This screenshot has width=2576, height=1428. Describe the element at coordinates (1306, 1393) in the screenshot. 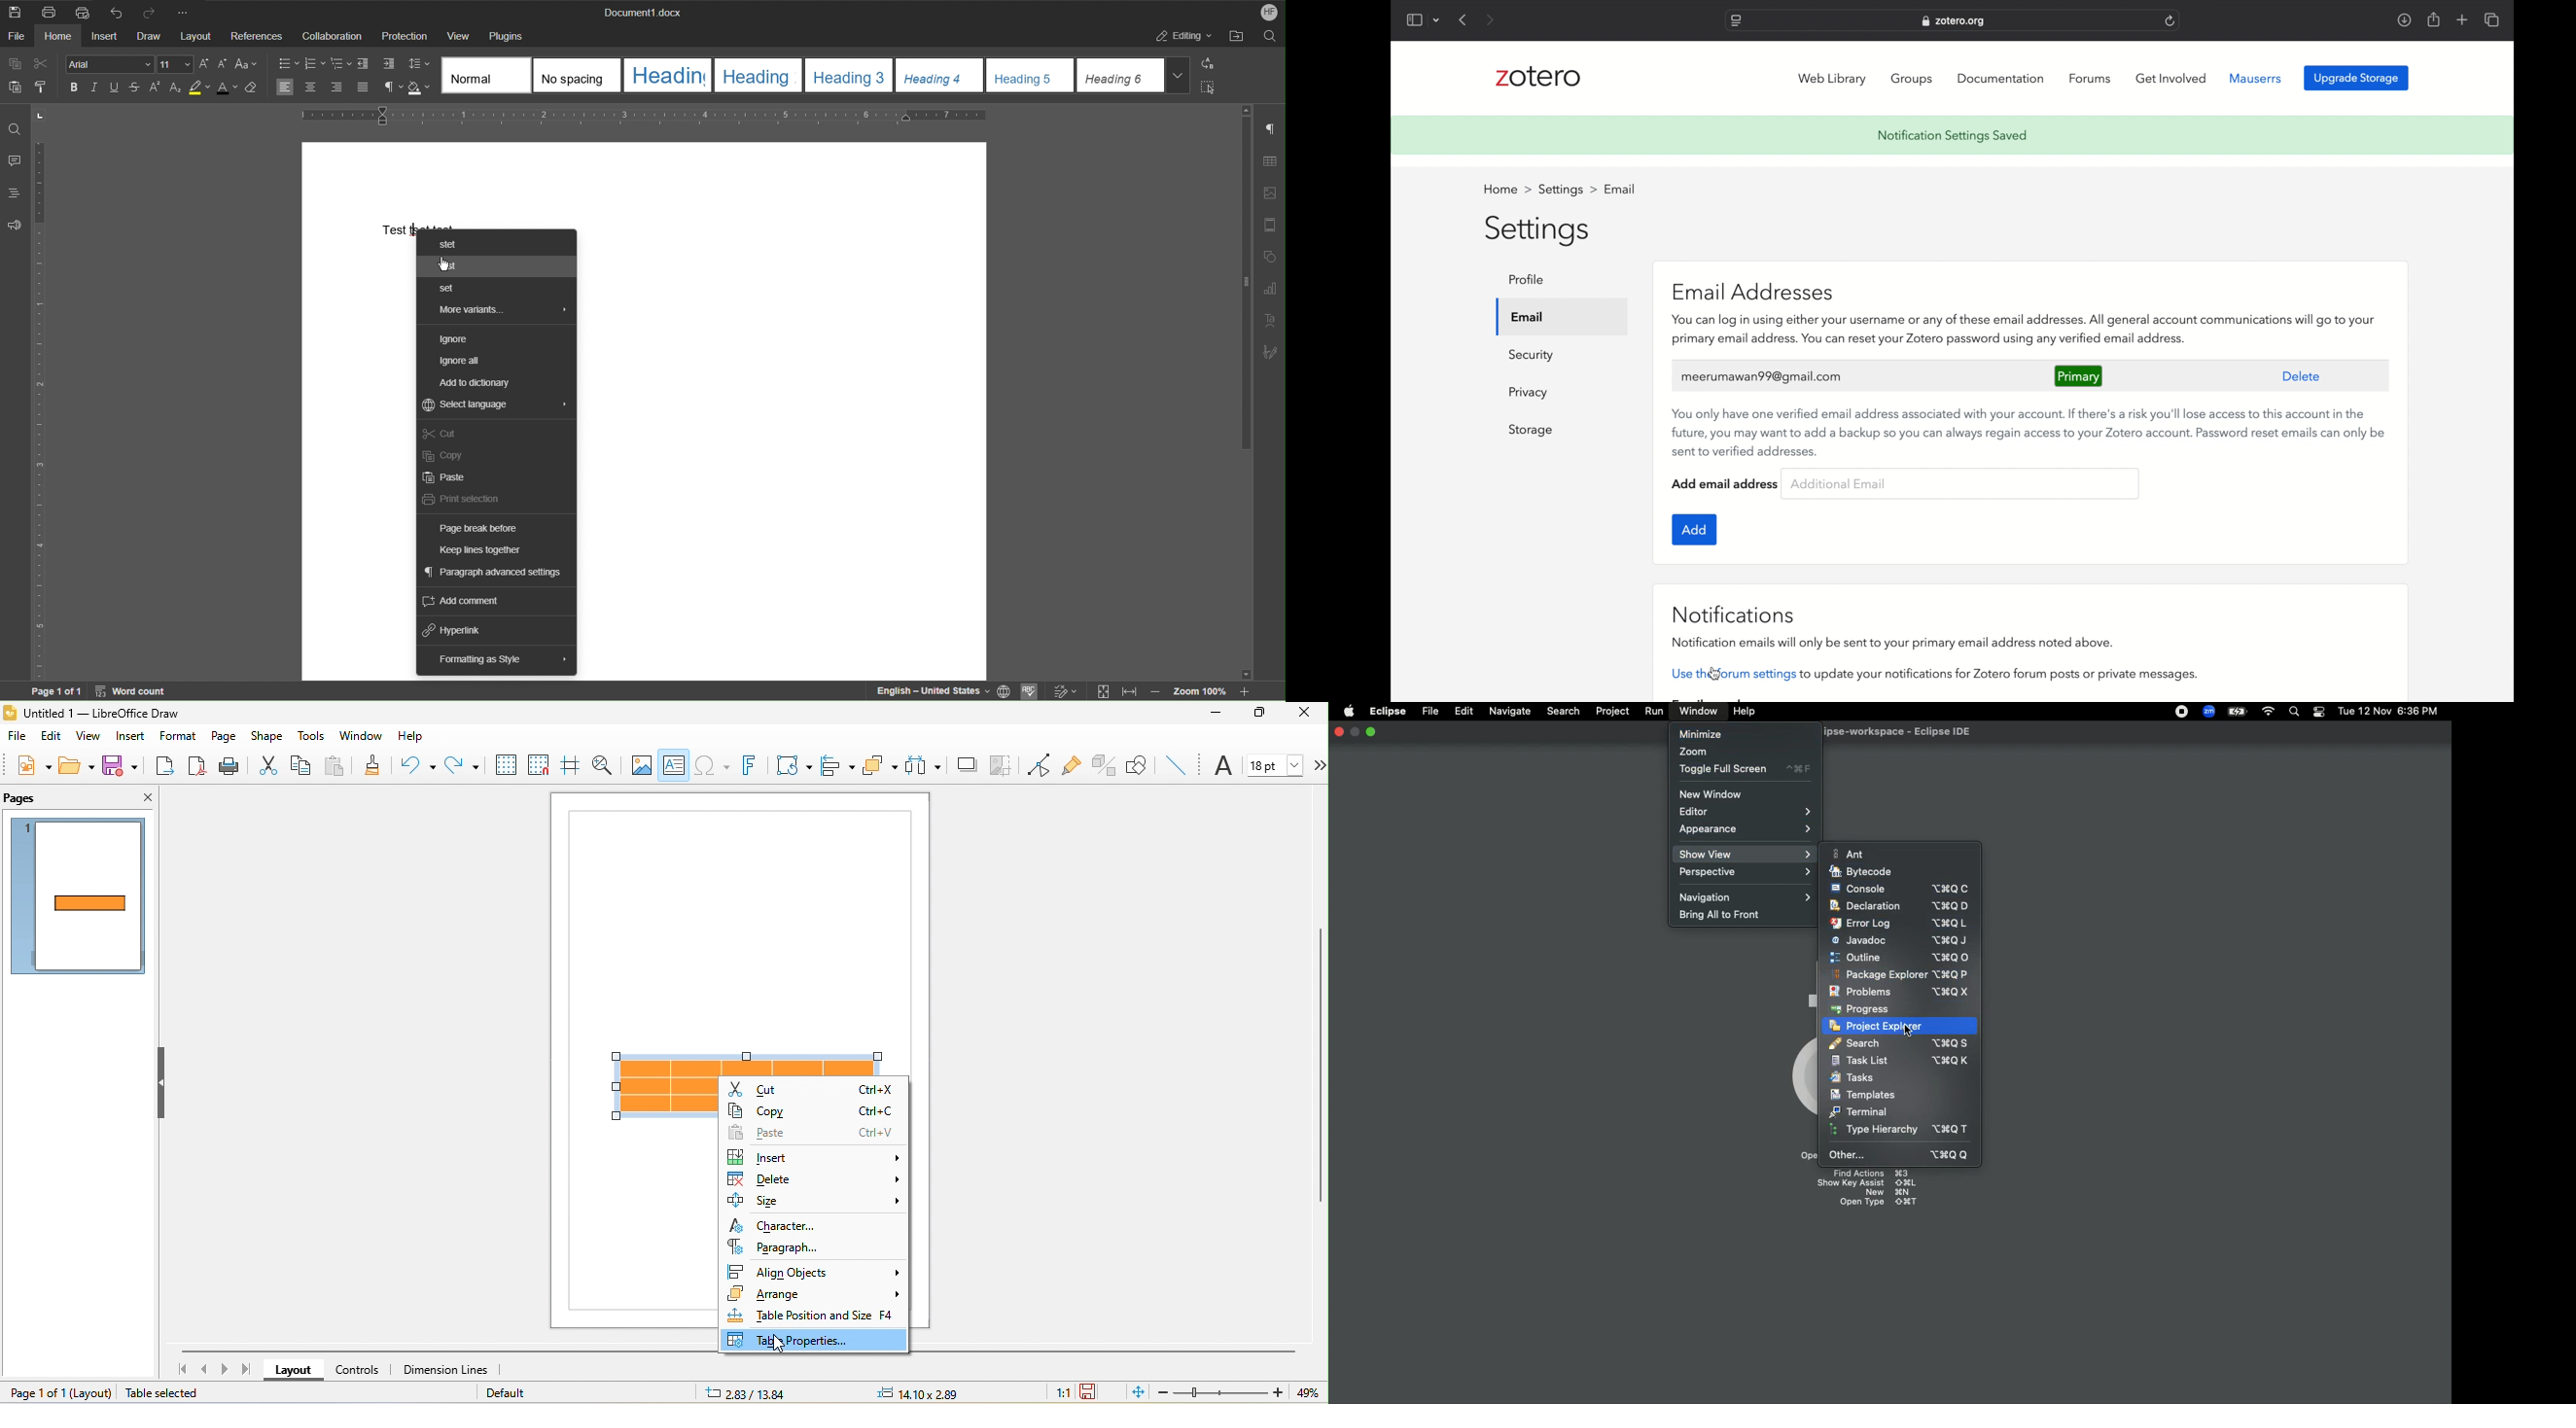

I see `49%` at that location.